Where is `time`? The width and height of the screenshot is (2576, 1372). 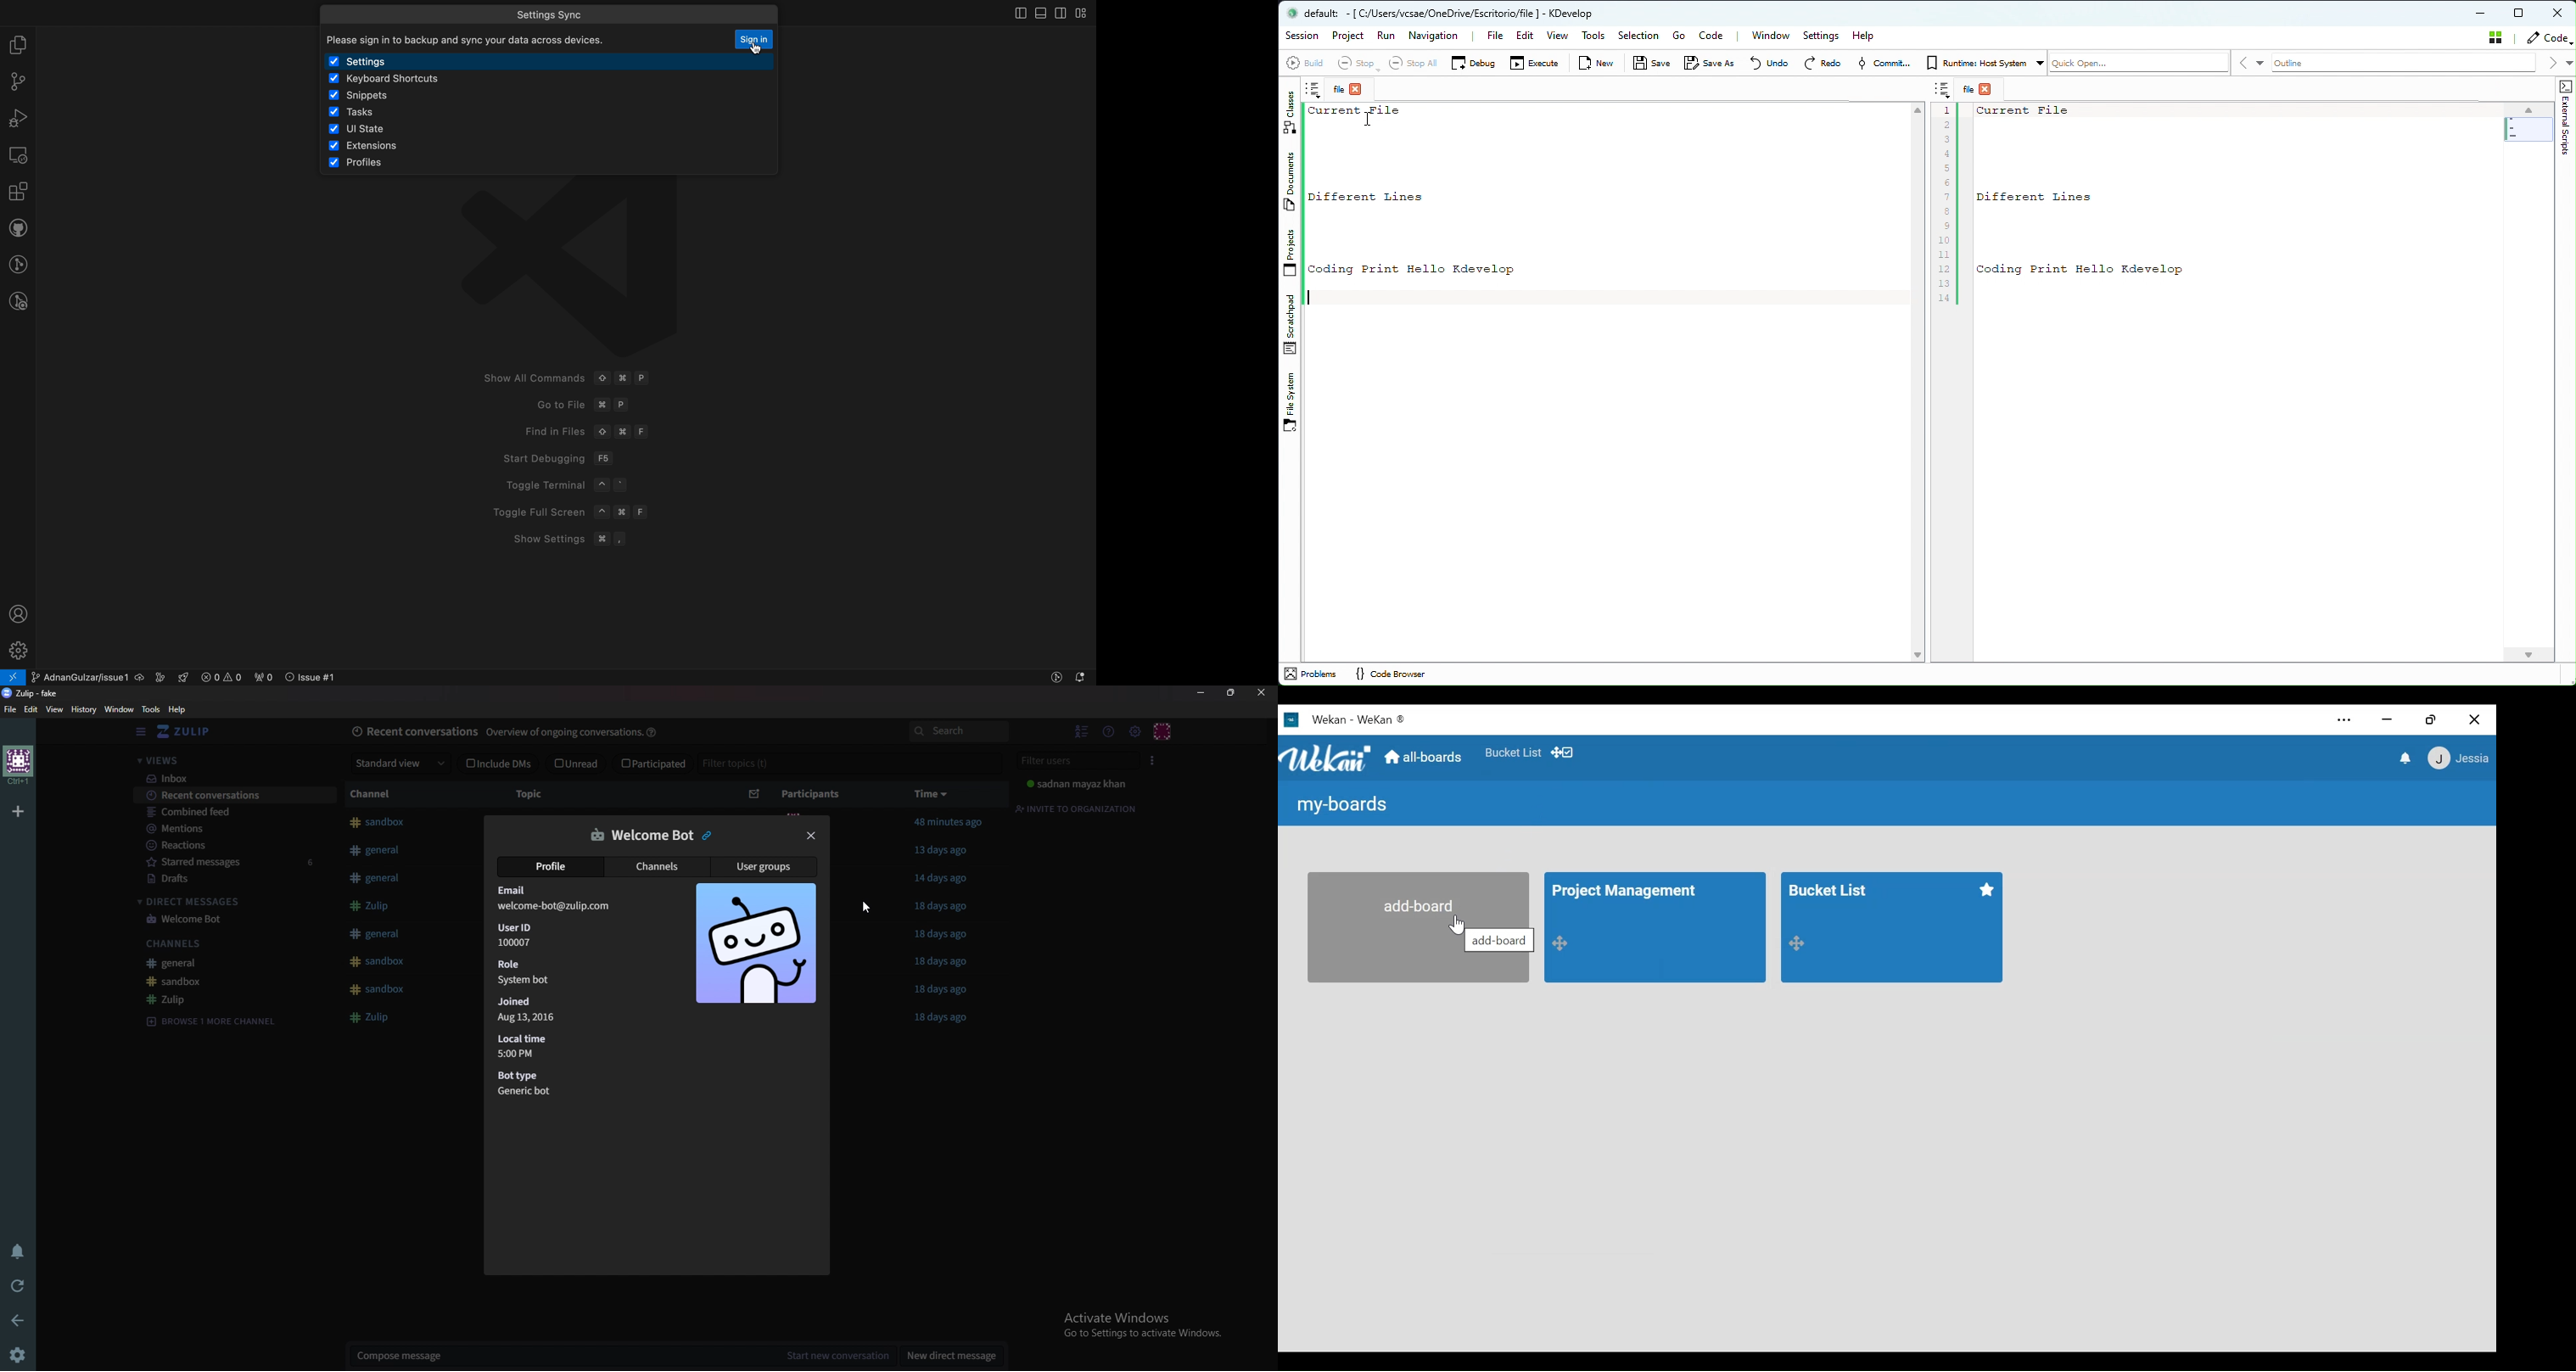
time is located at coordinates (932, 795).